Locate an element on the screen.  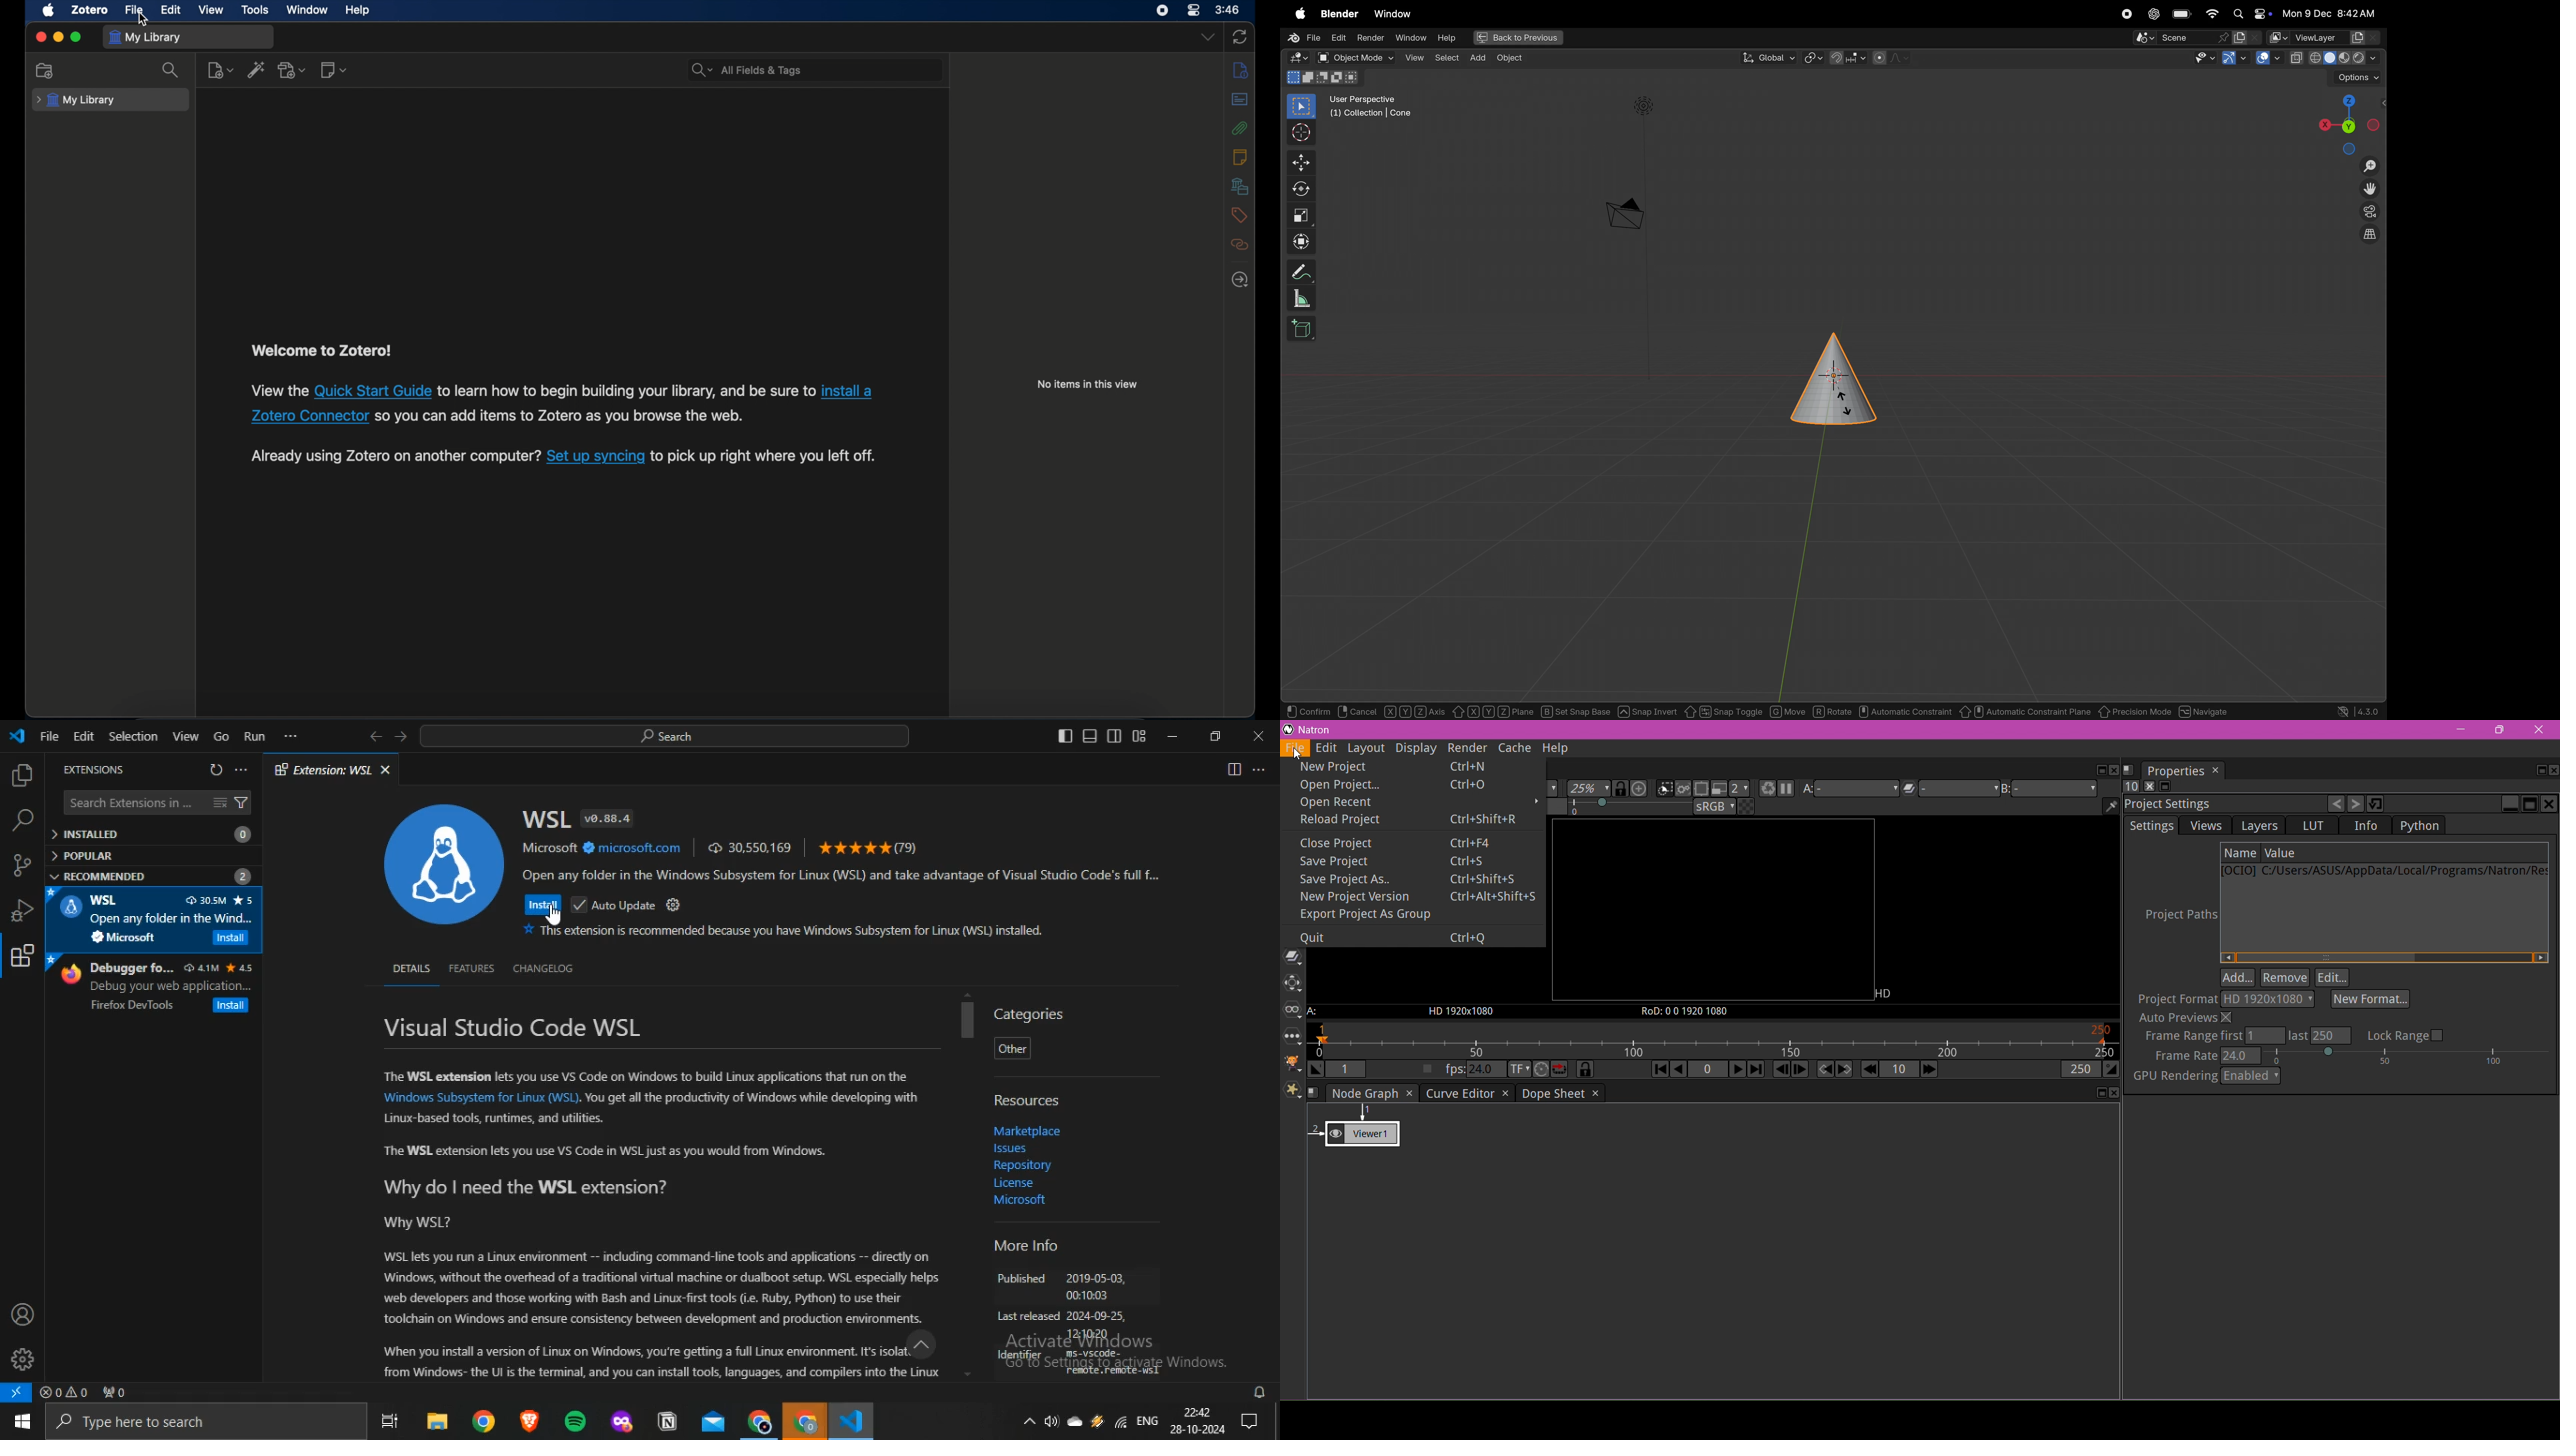
add cube is located at coordinates (1299, 329).